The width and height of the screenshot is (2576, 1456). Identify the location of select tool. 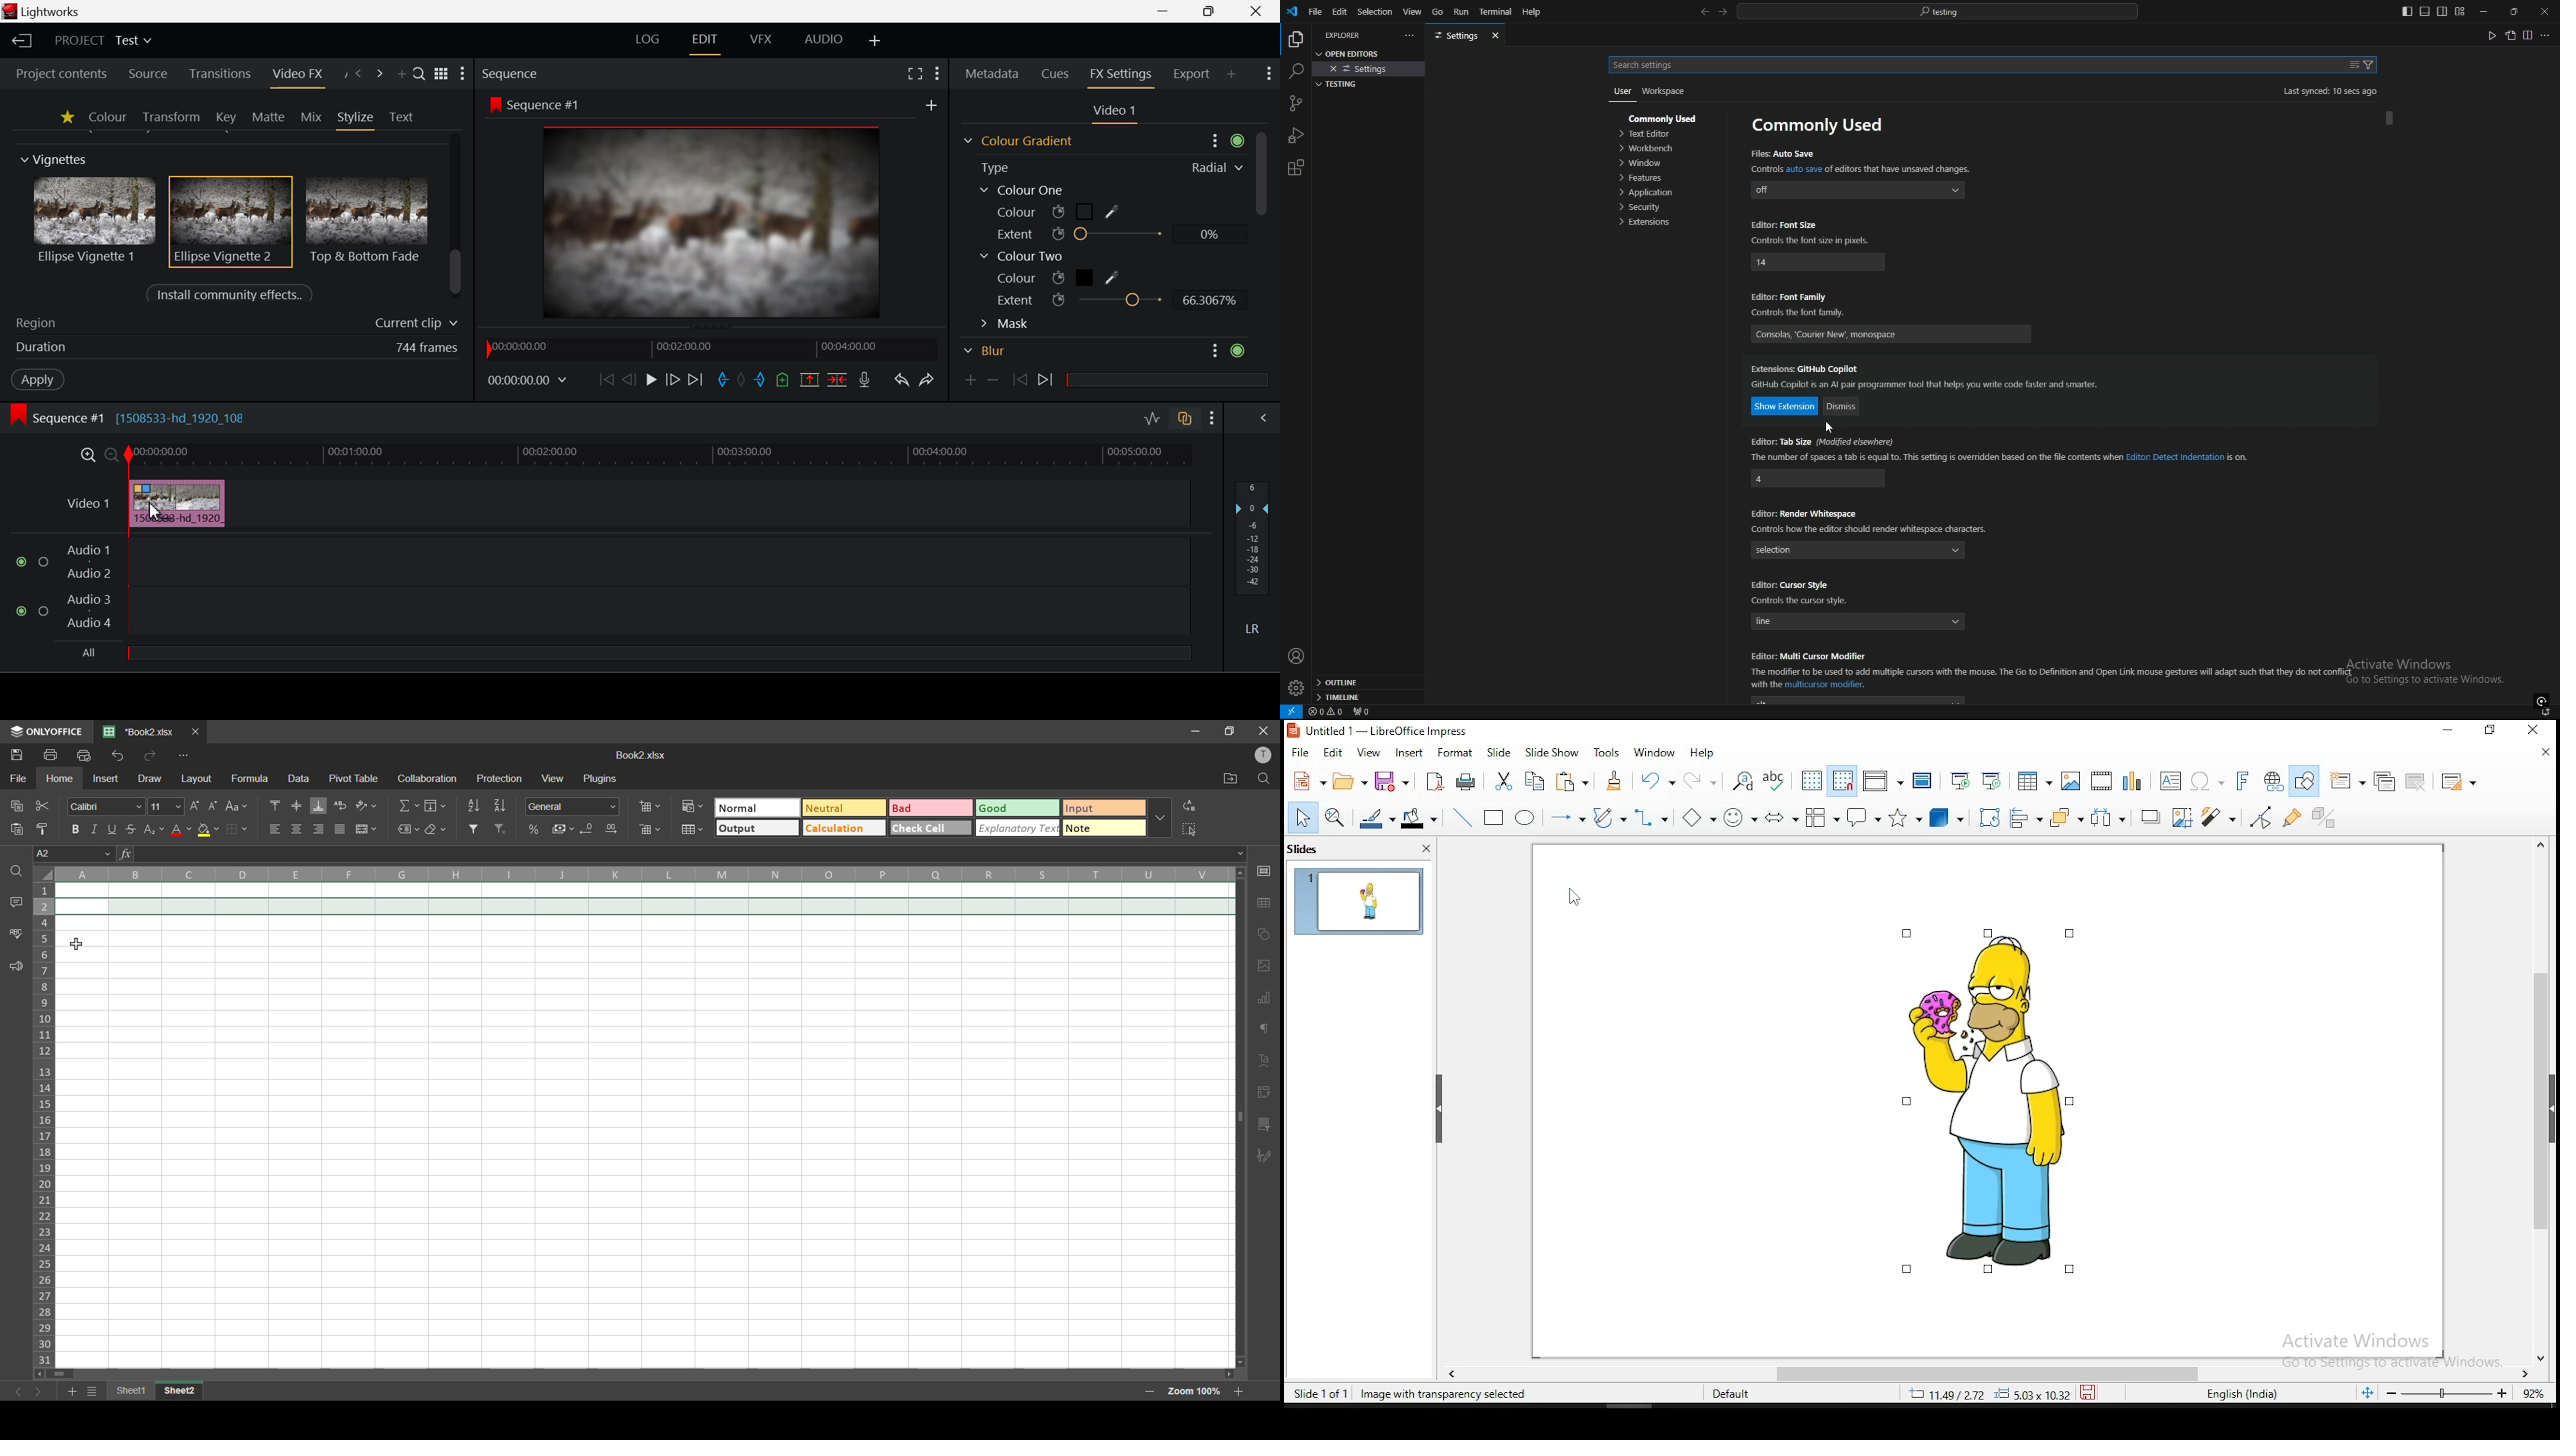
(1303, 819).